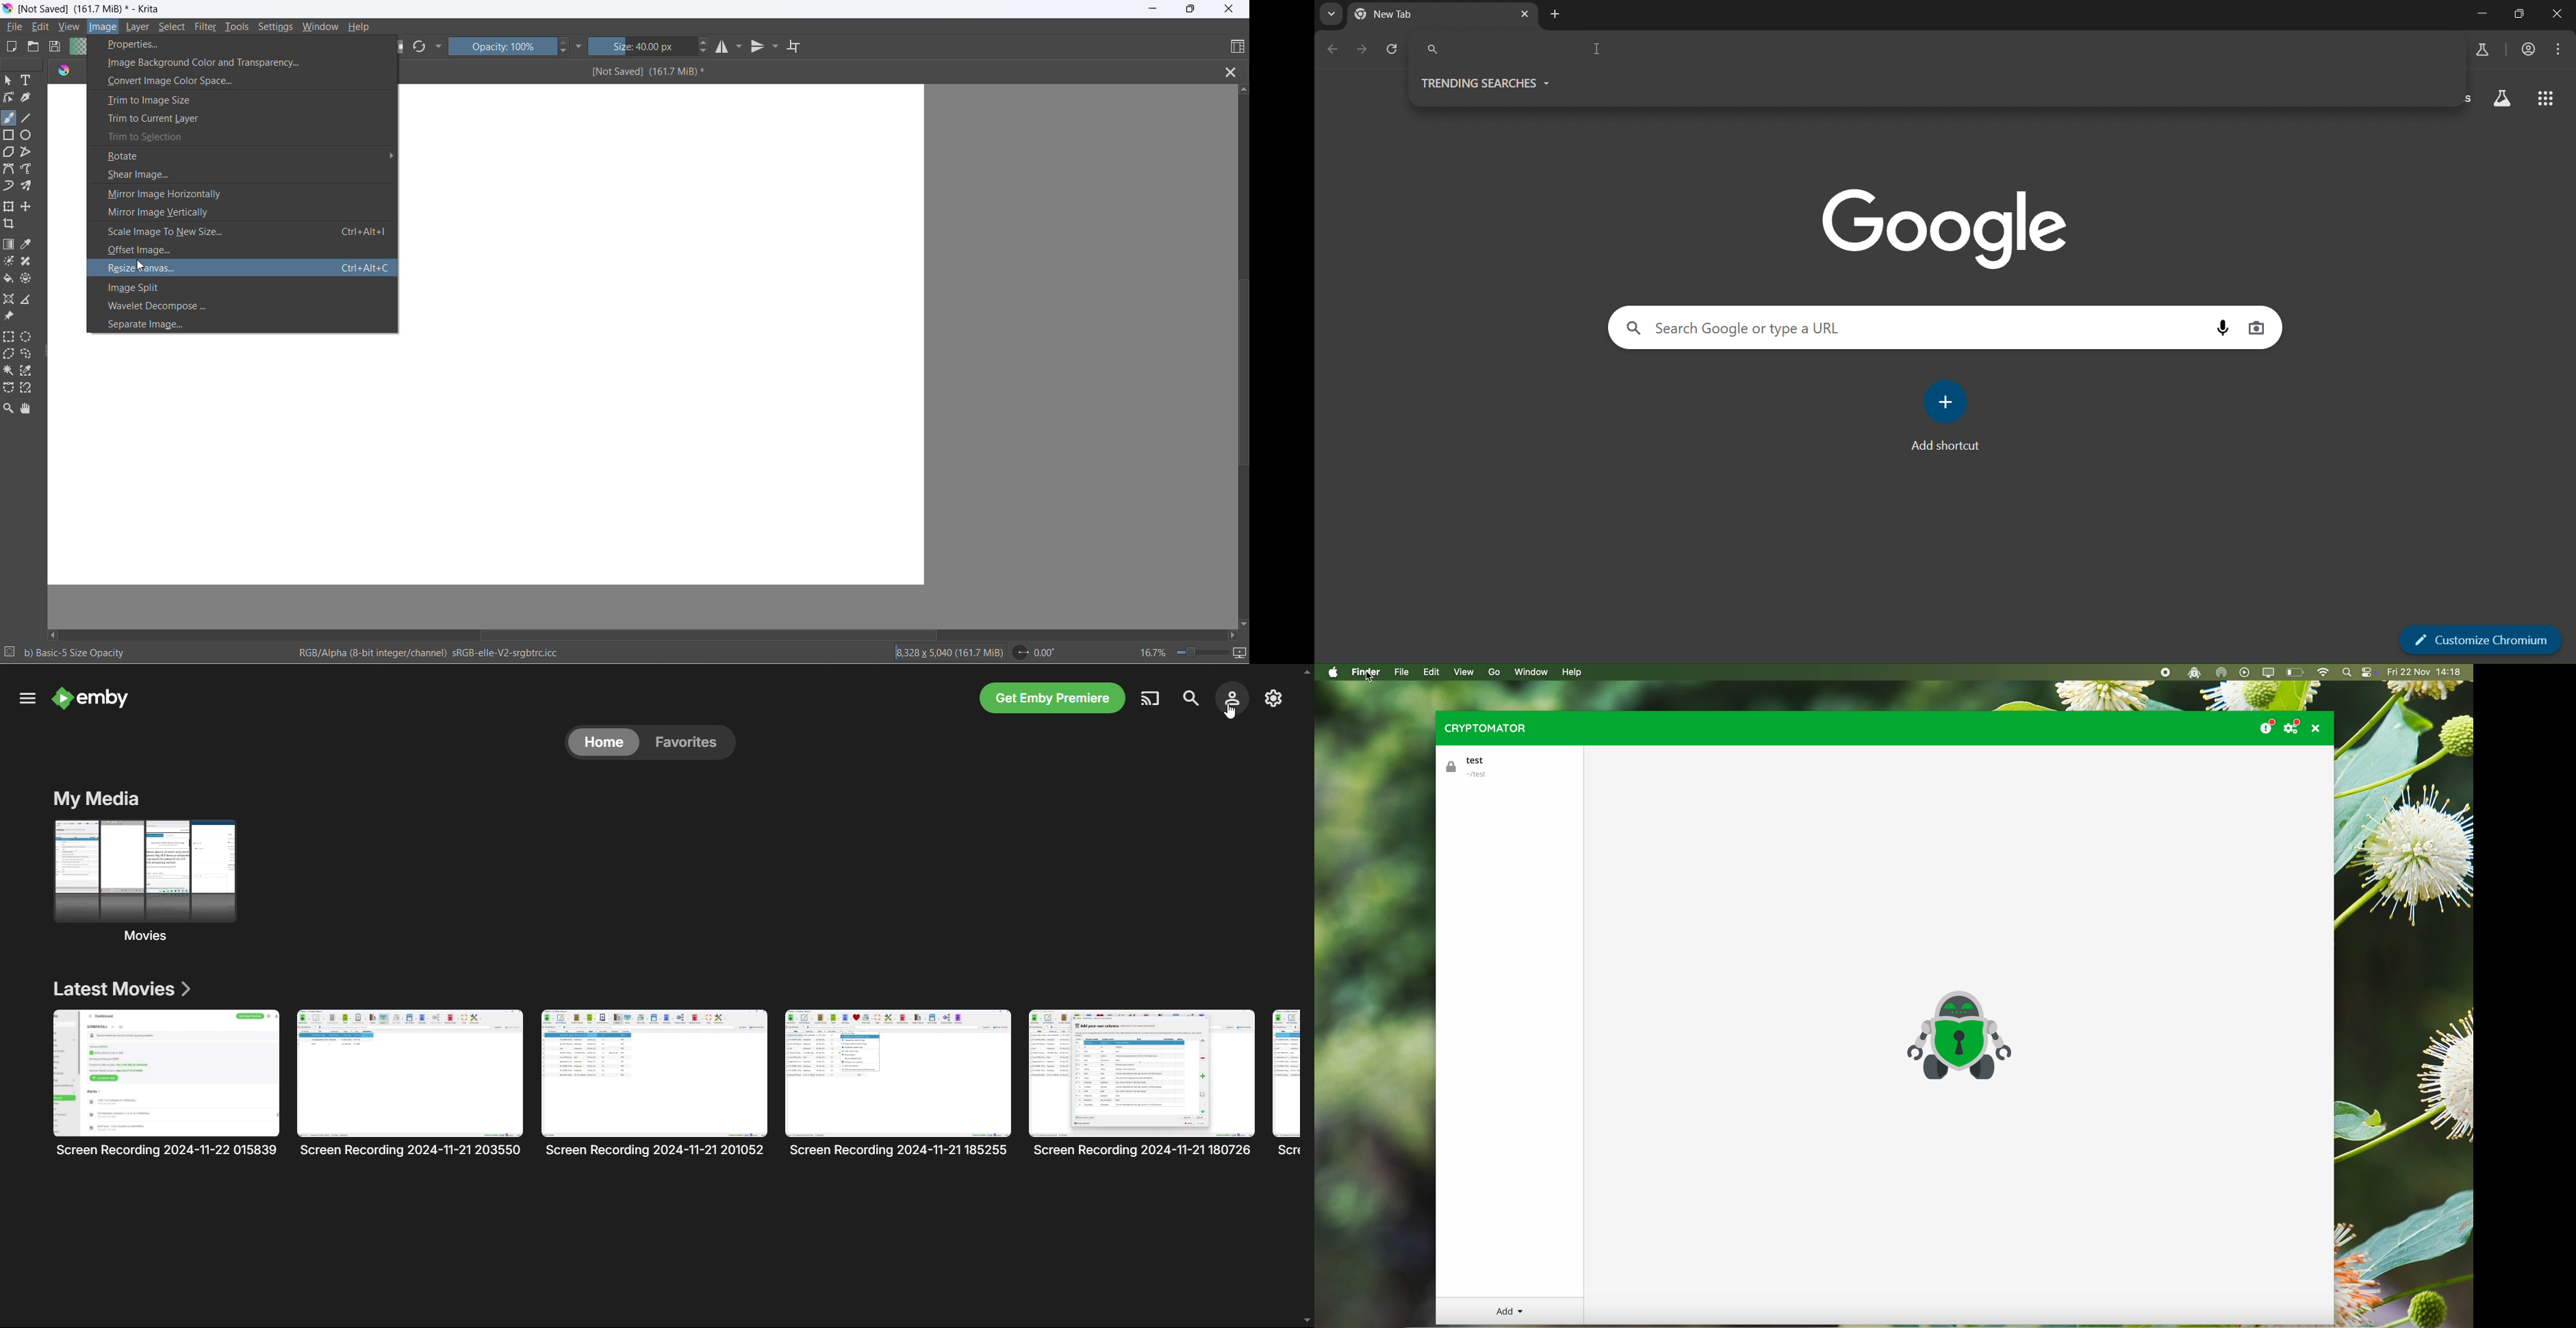 Image resolution: width=2576 pixels, height=1344 pixels. What do you see at coordinates (1152, 651) in the screenshot?
I see `zoom percentage` at bounding box center [1152, 651].